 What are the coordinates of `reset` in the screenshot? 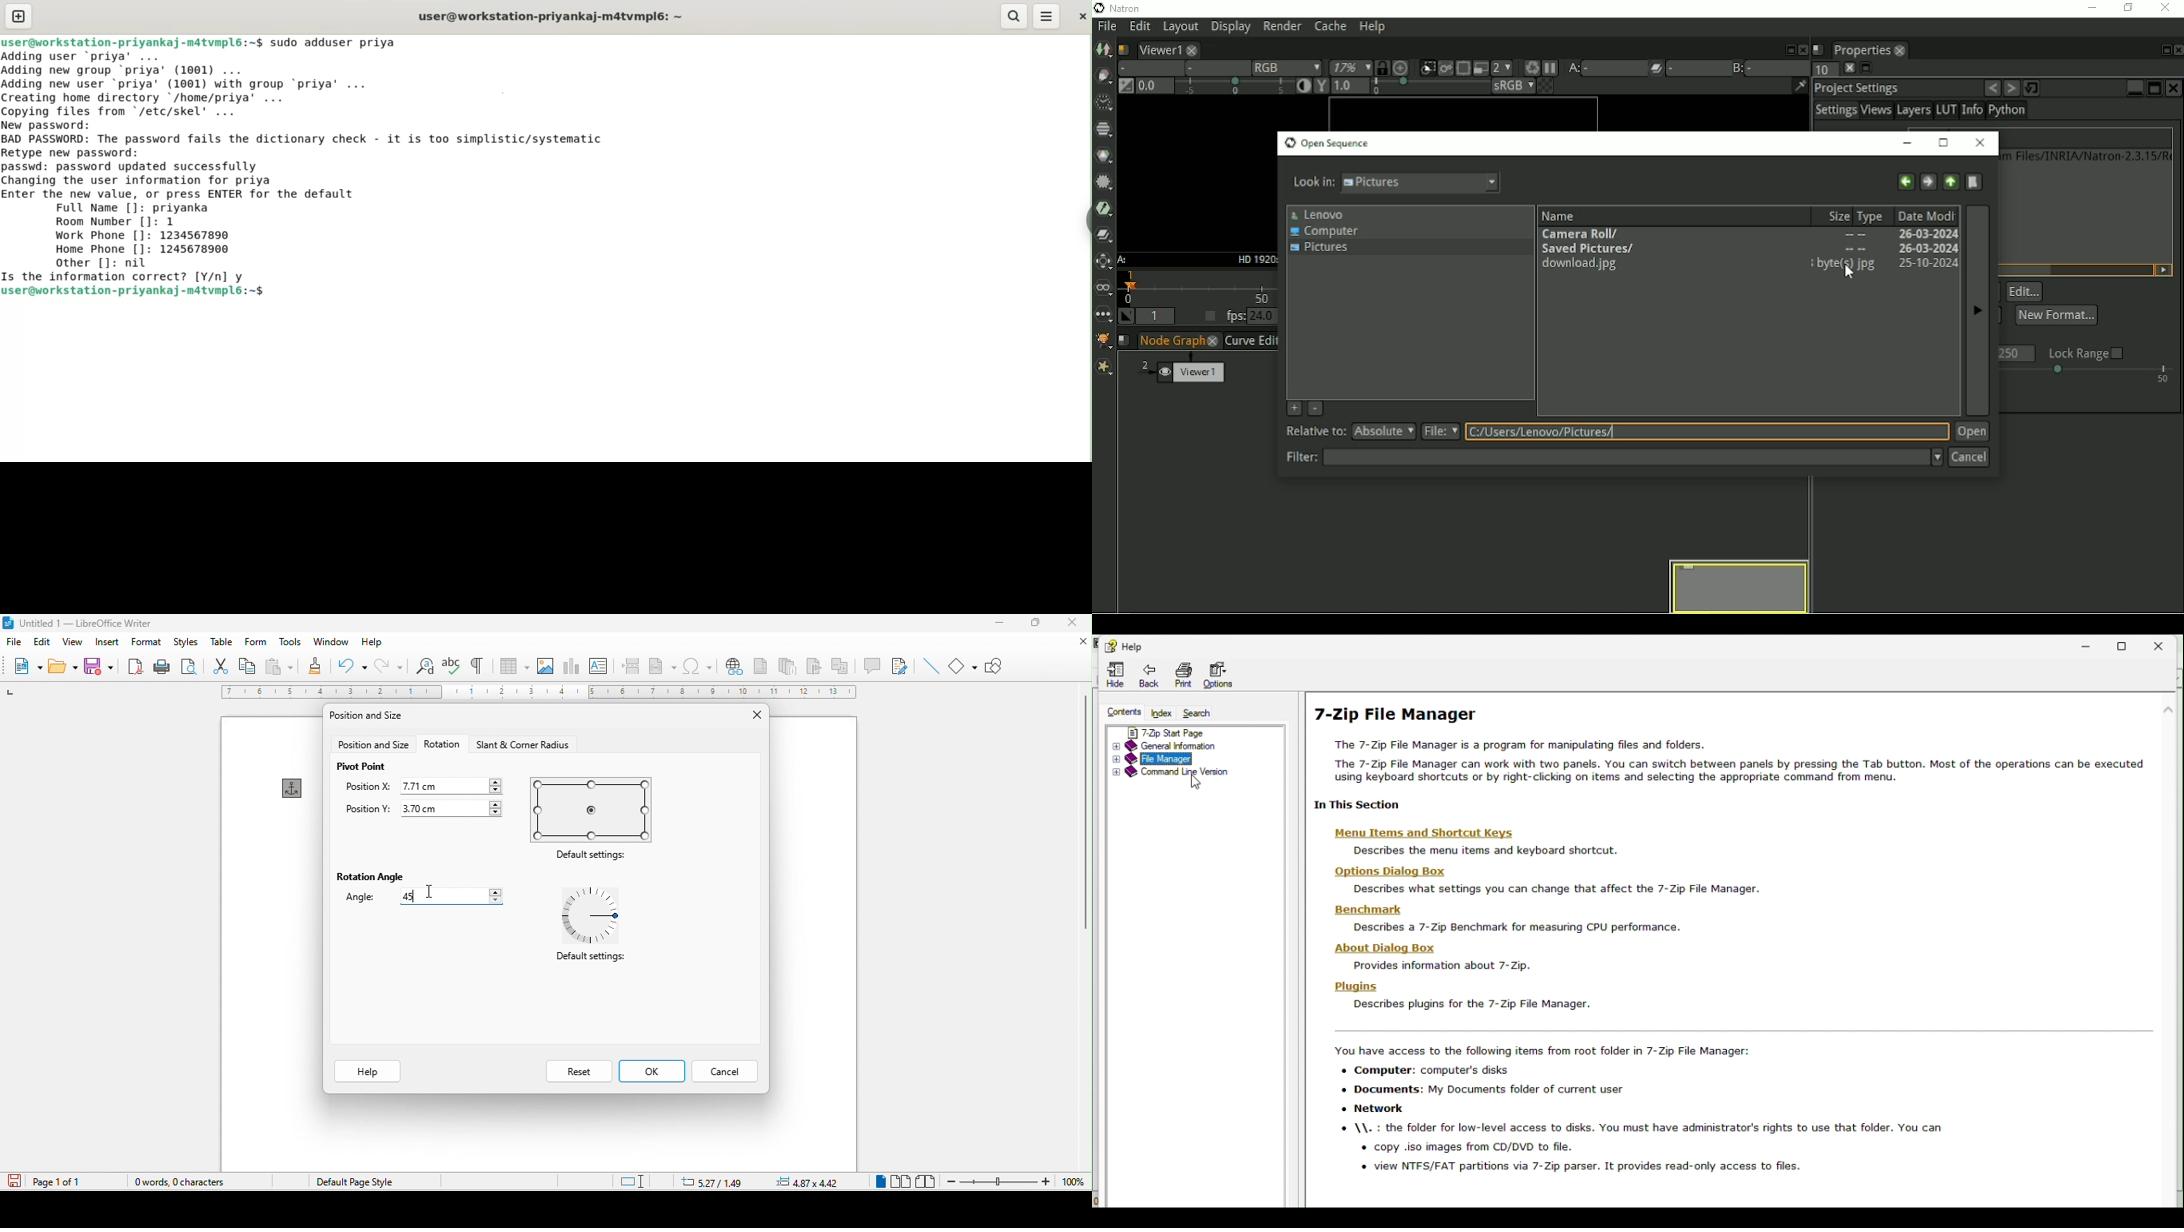 It's located at (579, 1071).